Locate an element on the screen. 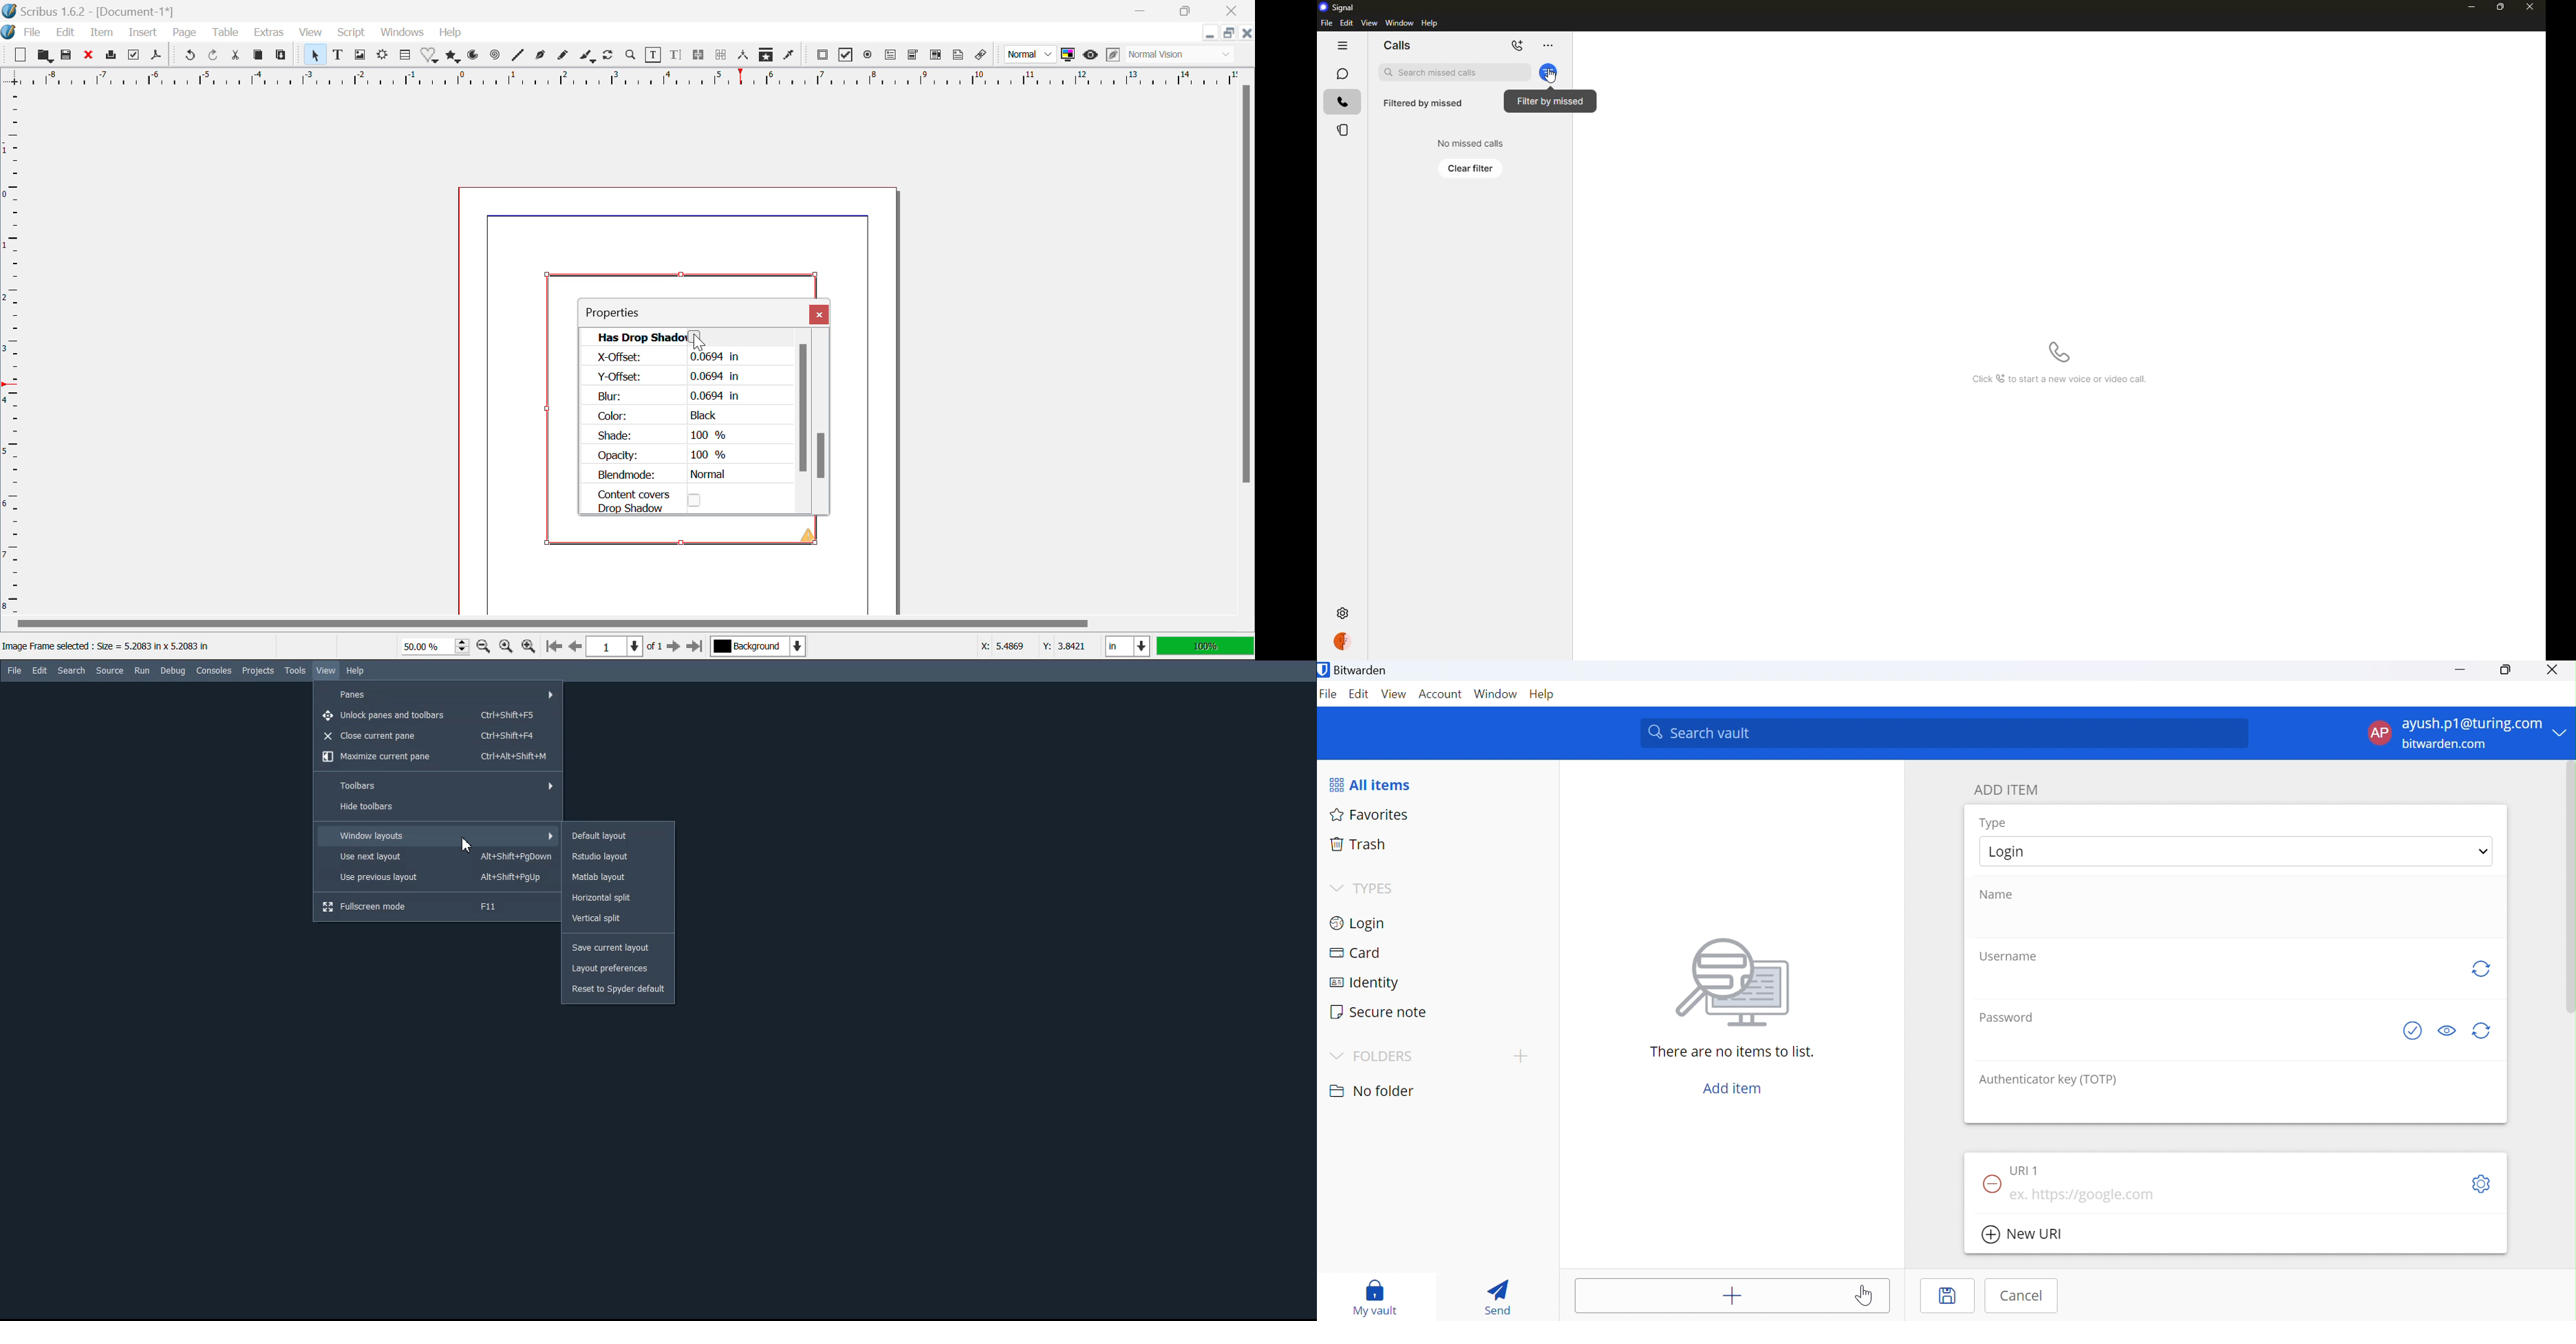  more is located at coordinates (1552, 46).